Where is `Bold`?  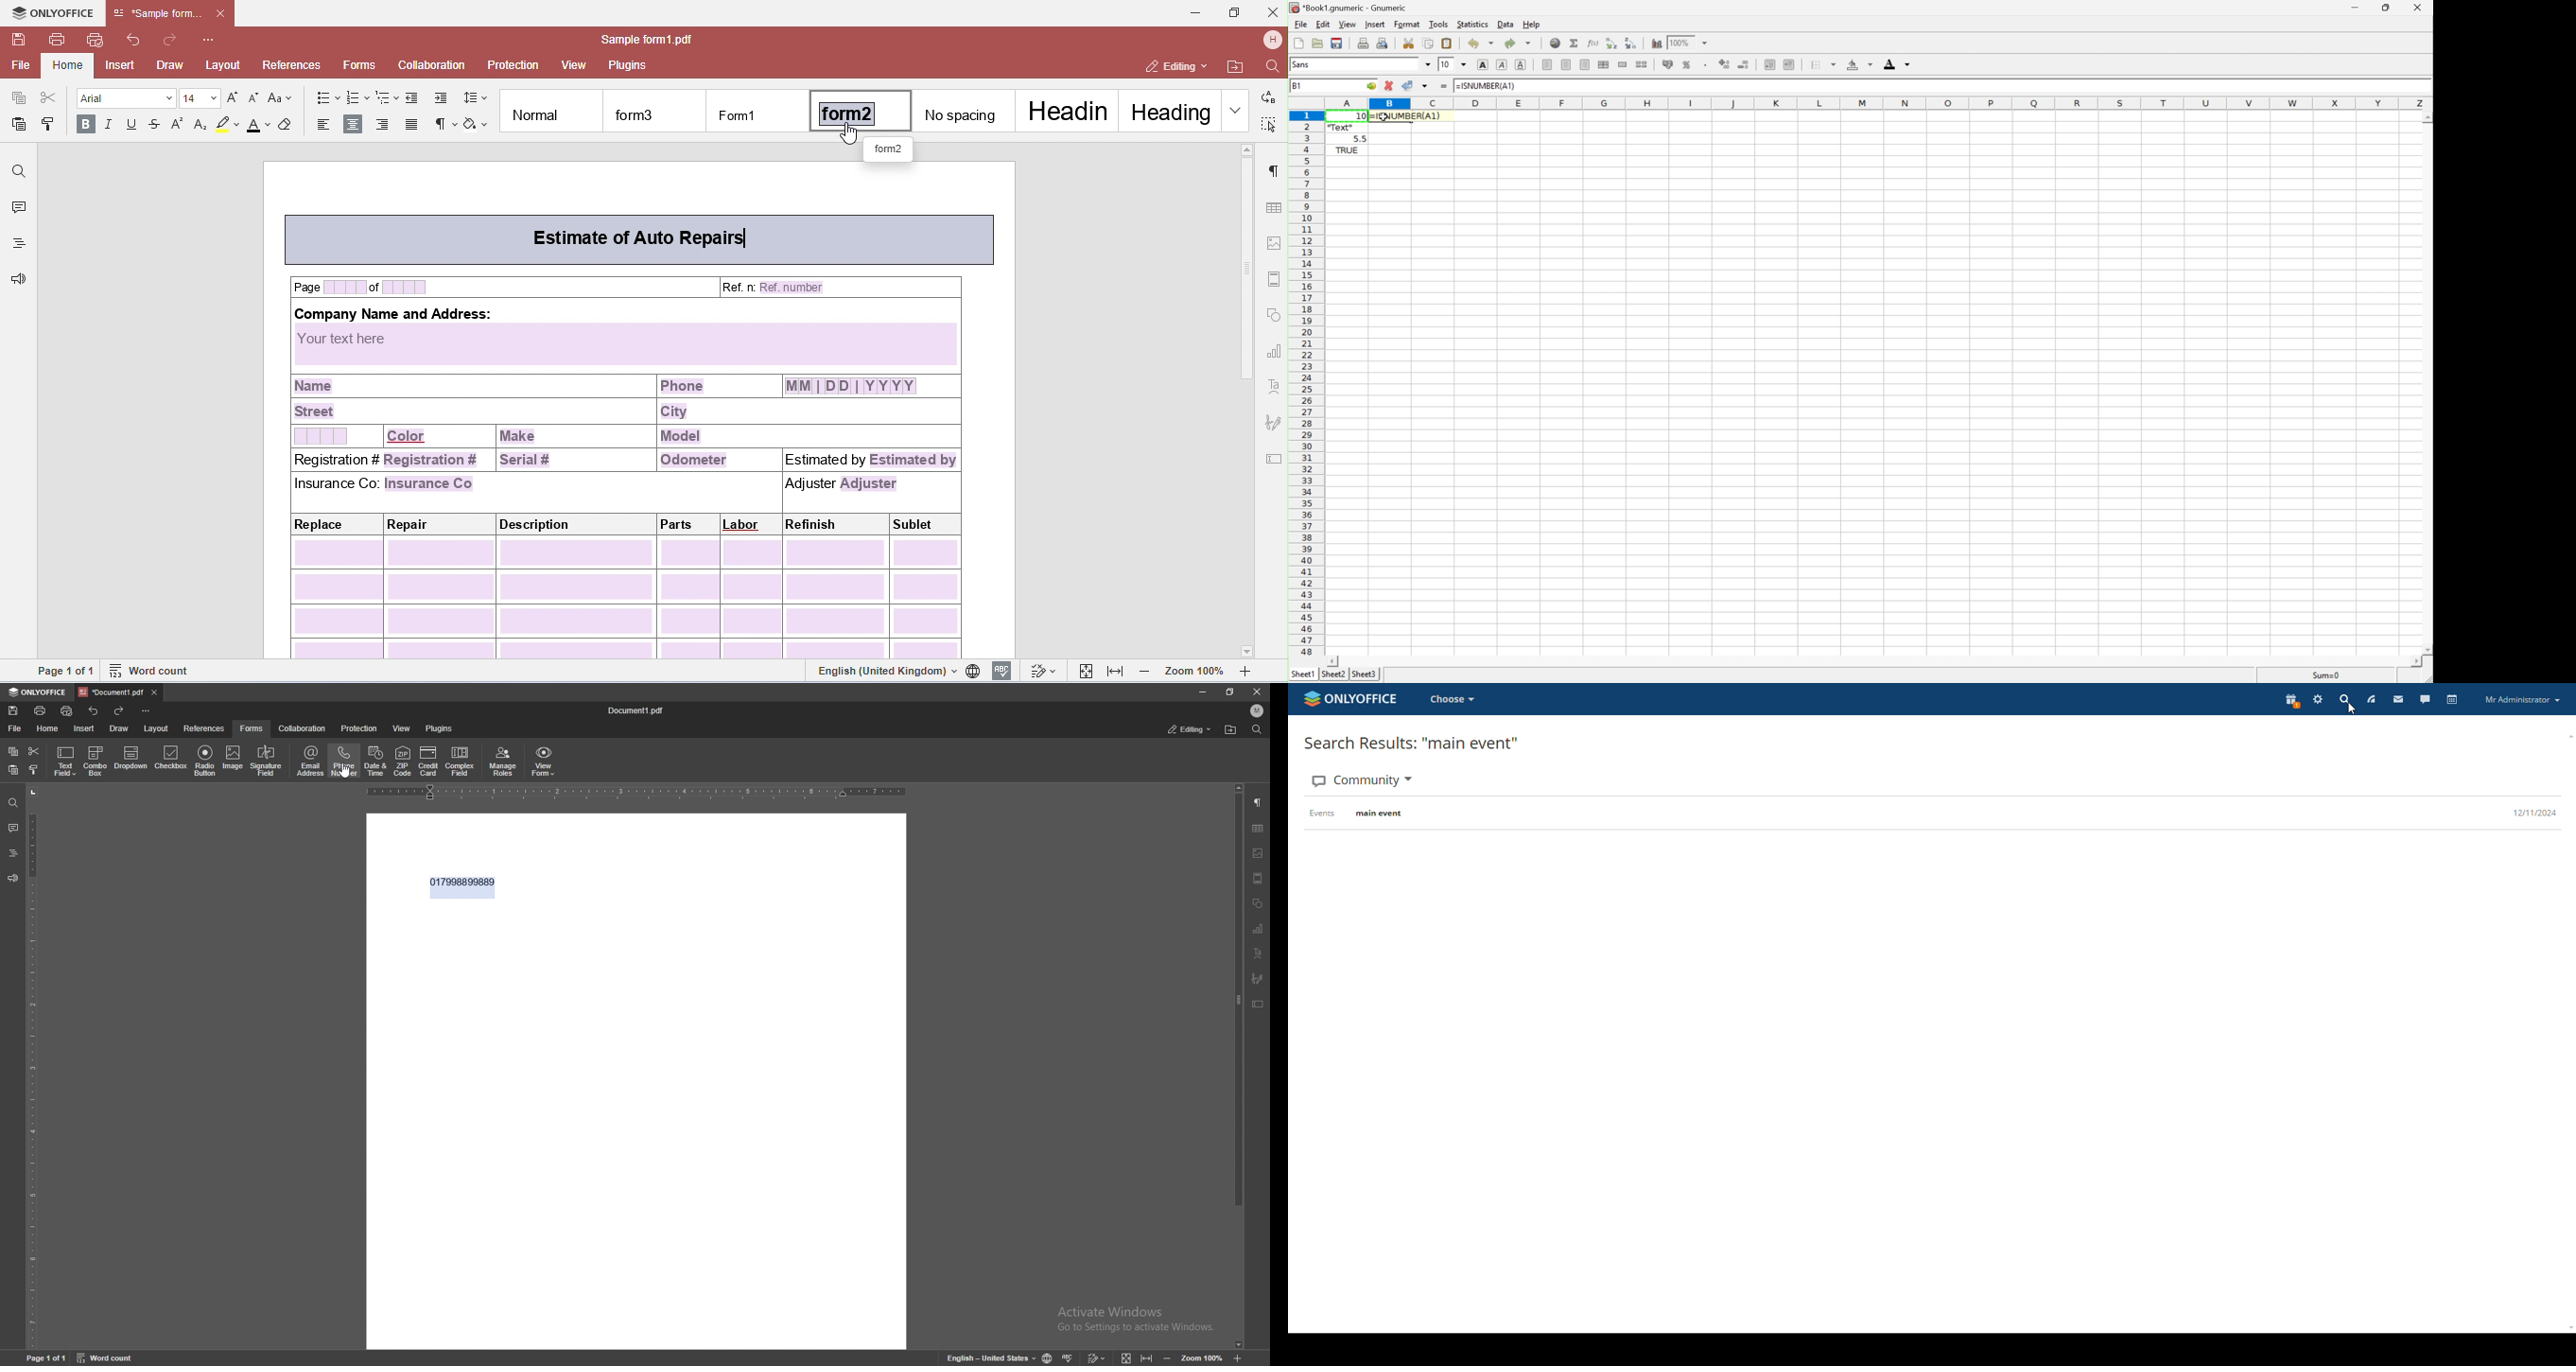 Bold is located at coordinates (1484, 64).